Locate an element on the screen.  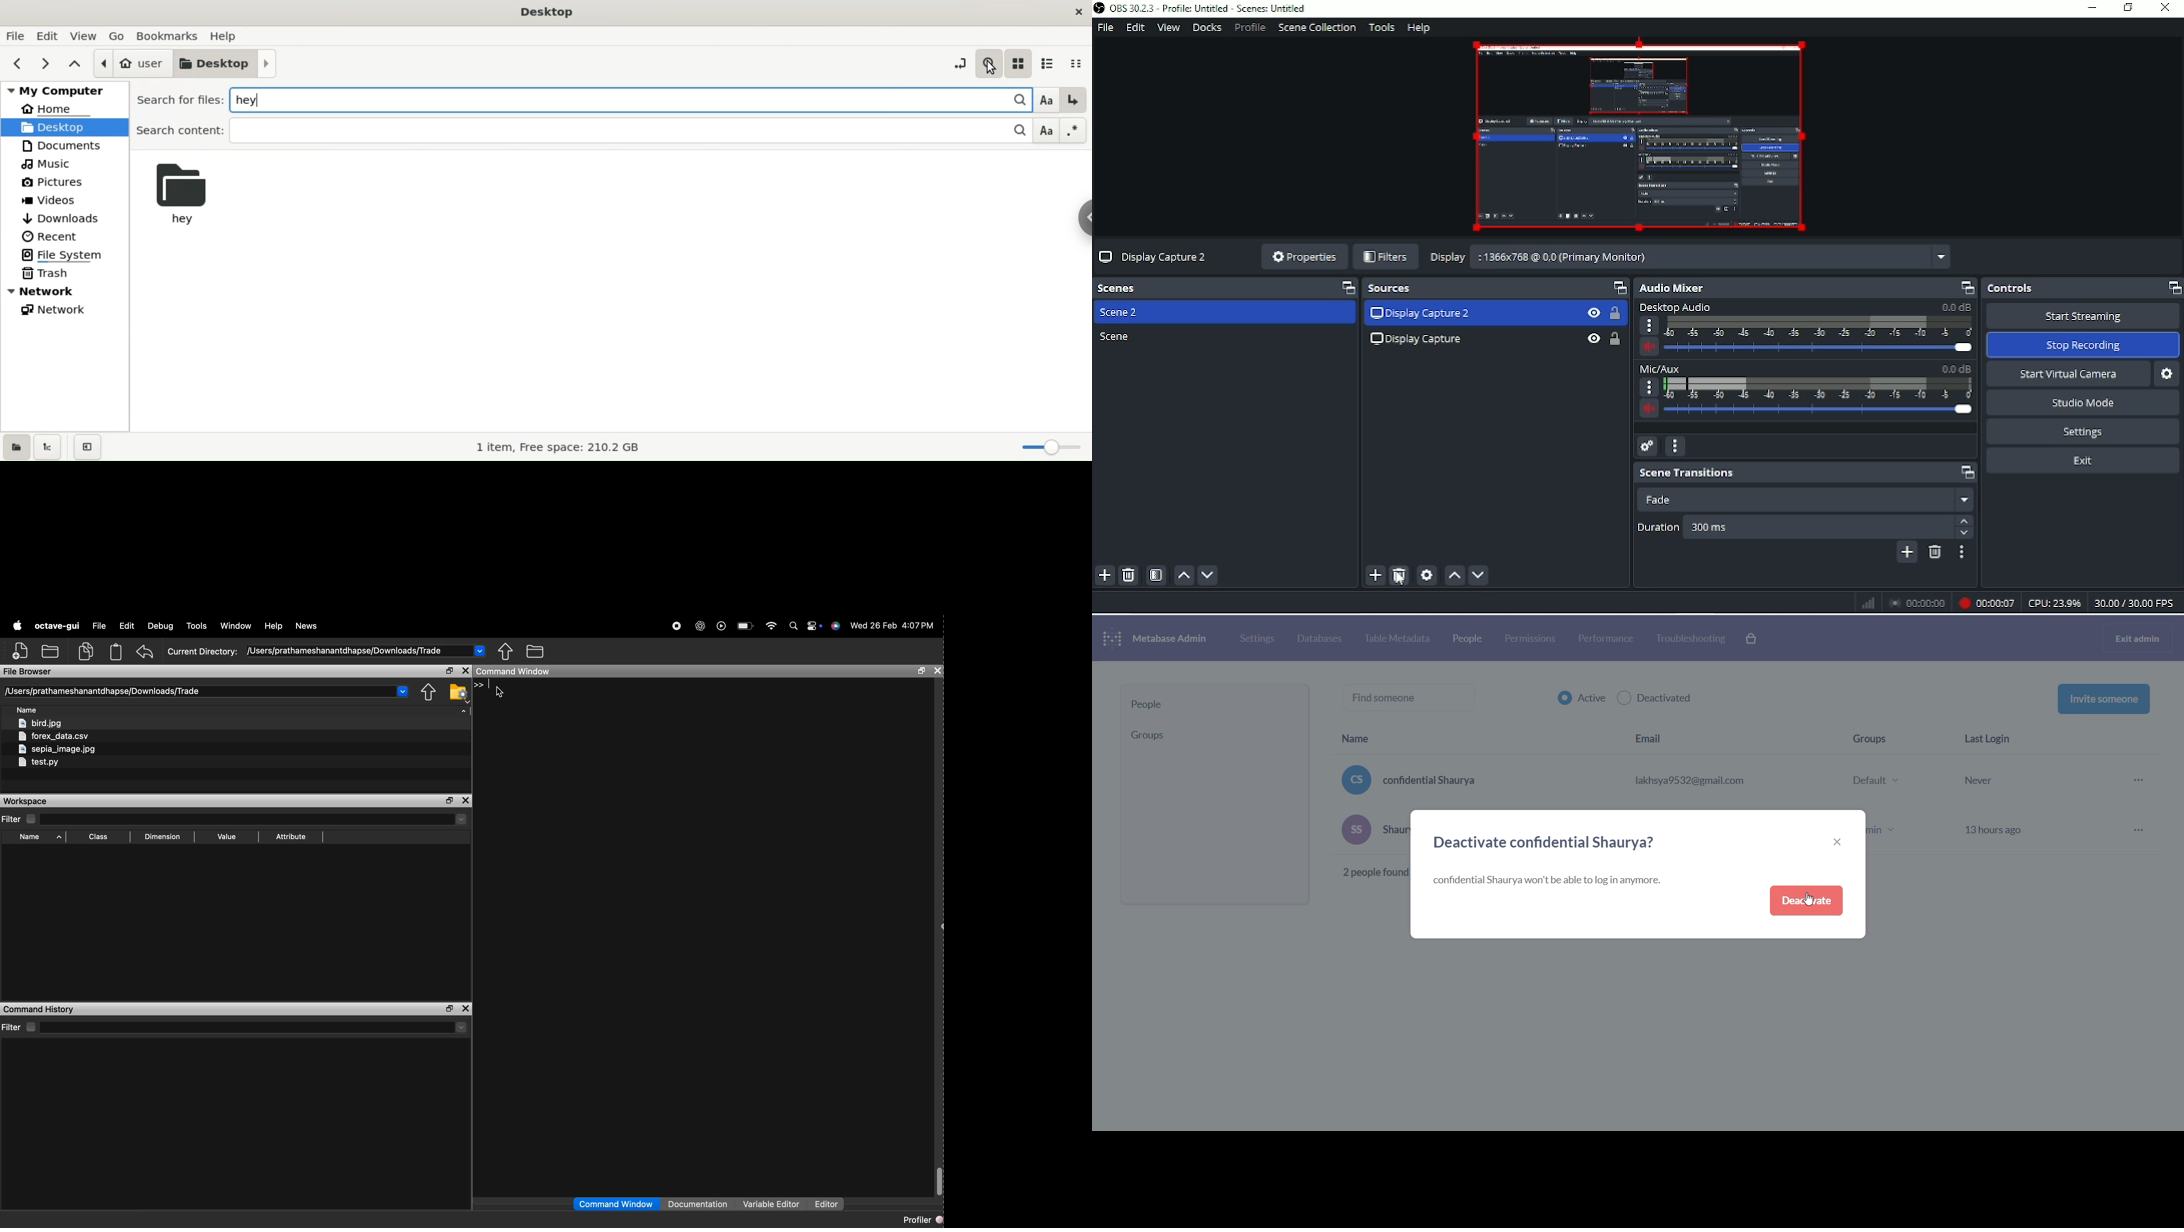
Recording is located at coordinates (1985, 603).